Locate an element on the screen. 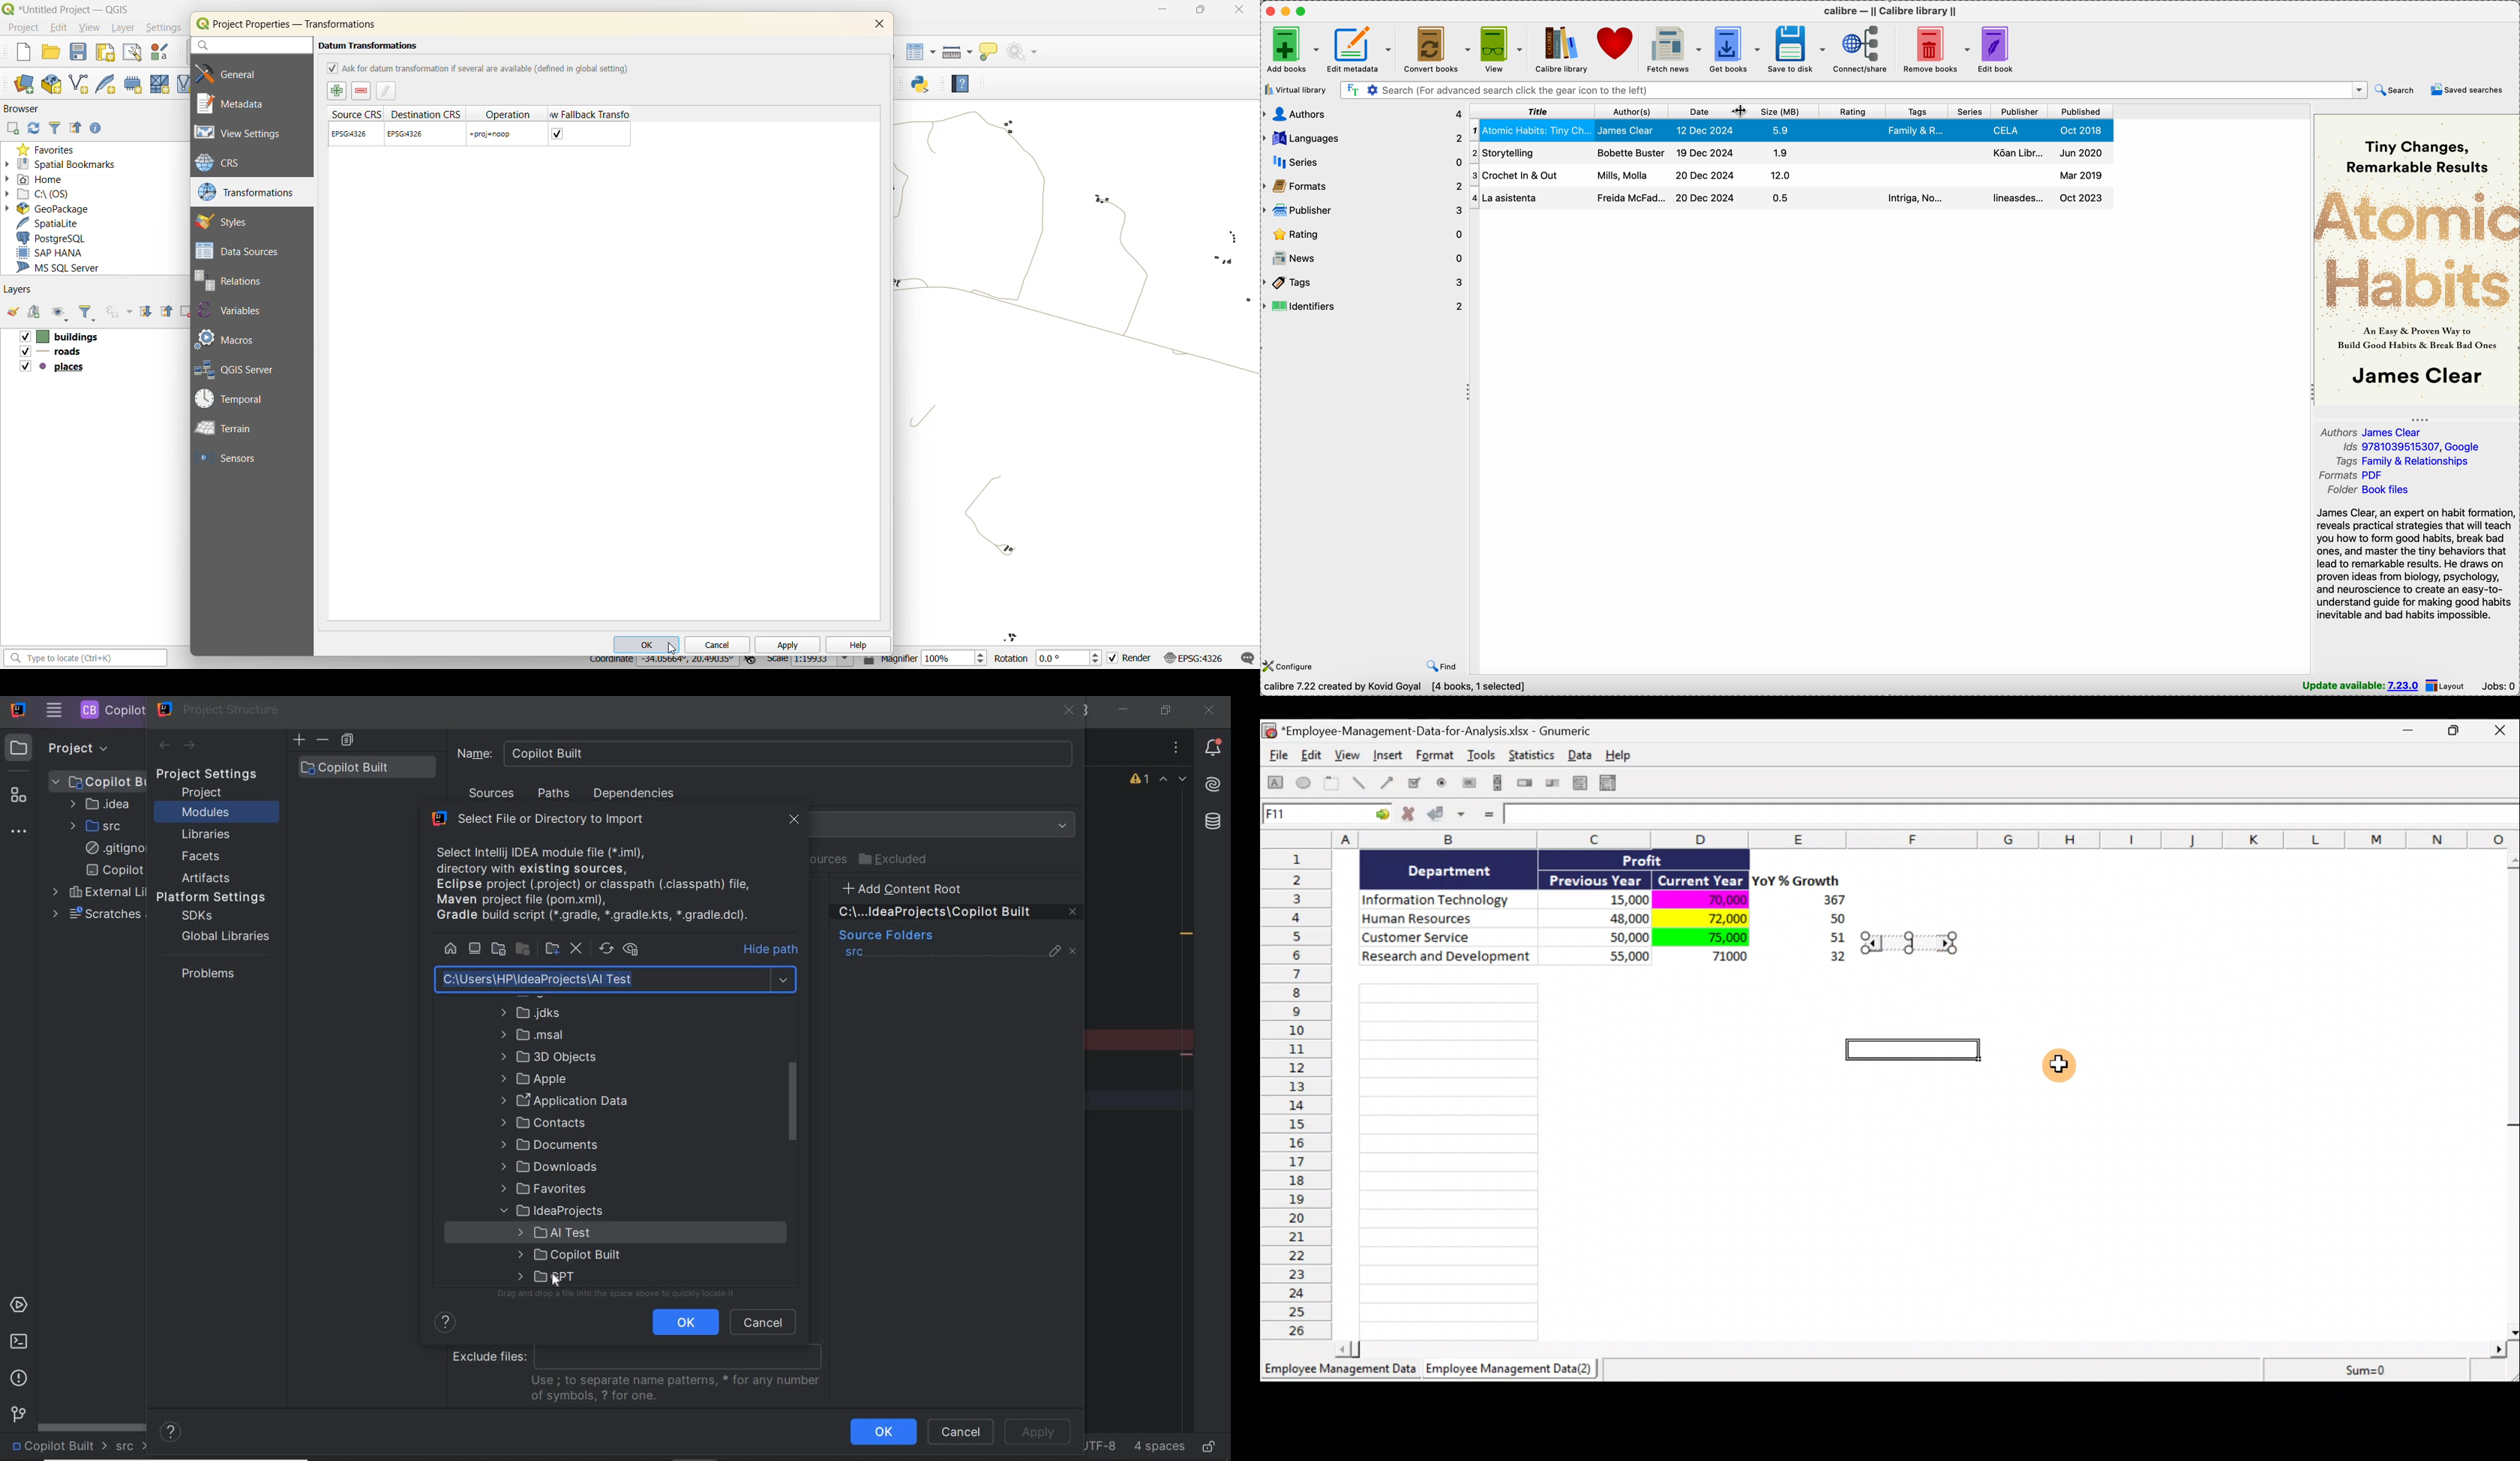 Image resolution: width=2520 pixels, height=1484 pixels. ms sql server is located at coordinates (66, 267).